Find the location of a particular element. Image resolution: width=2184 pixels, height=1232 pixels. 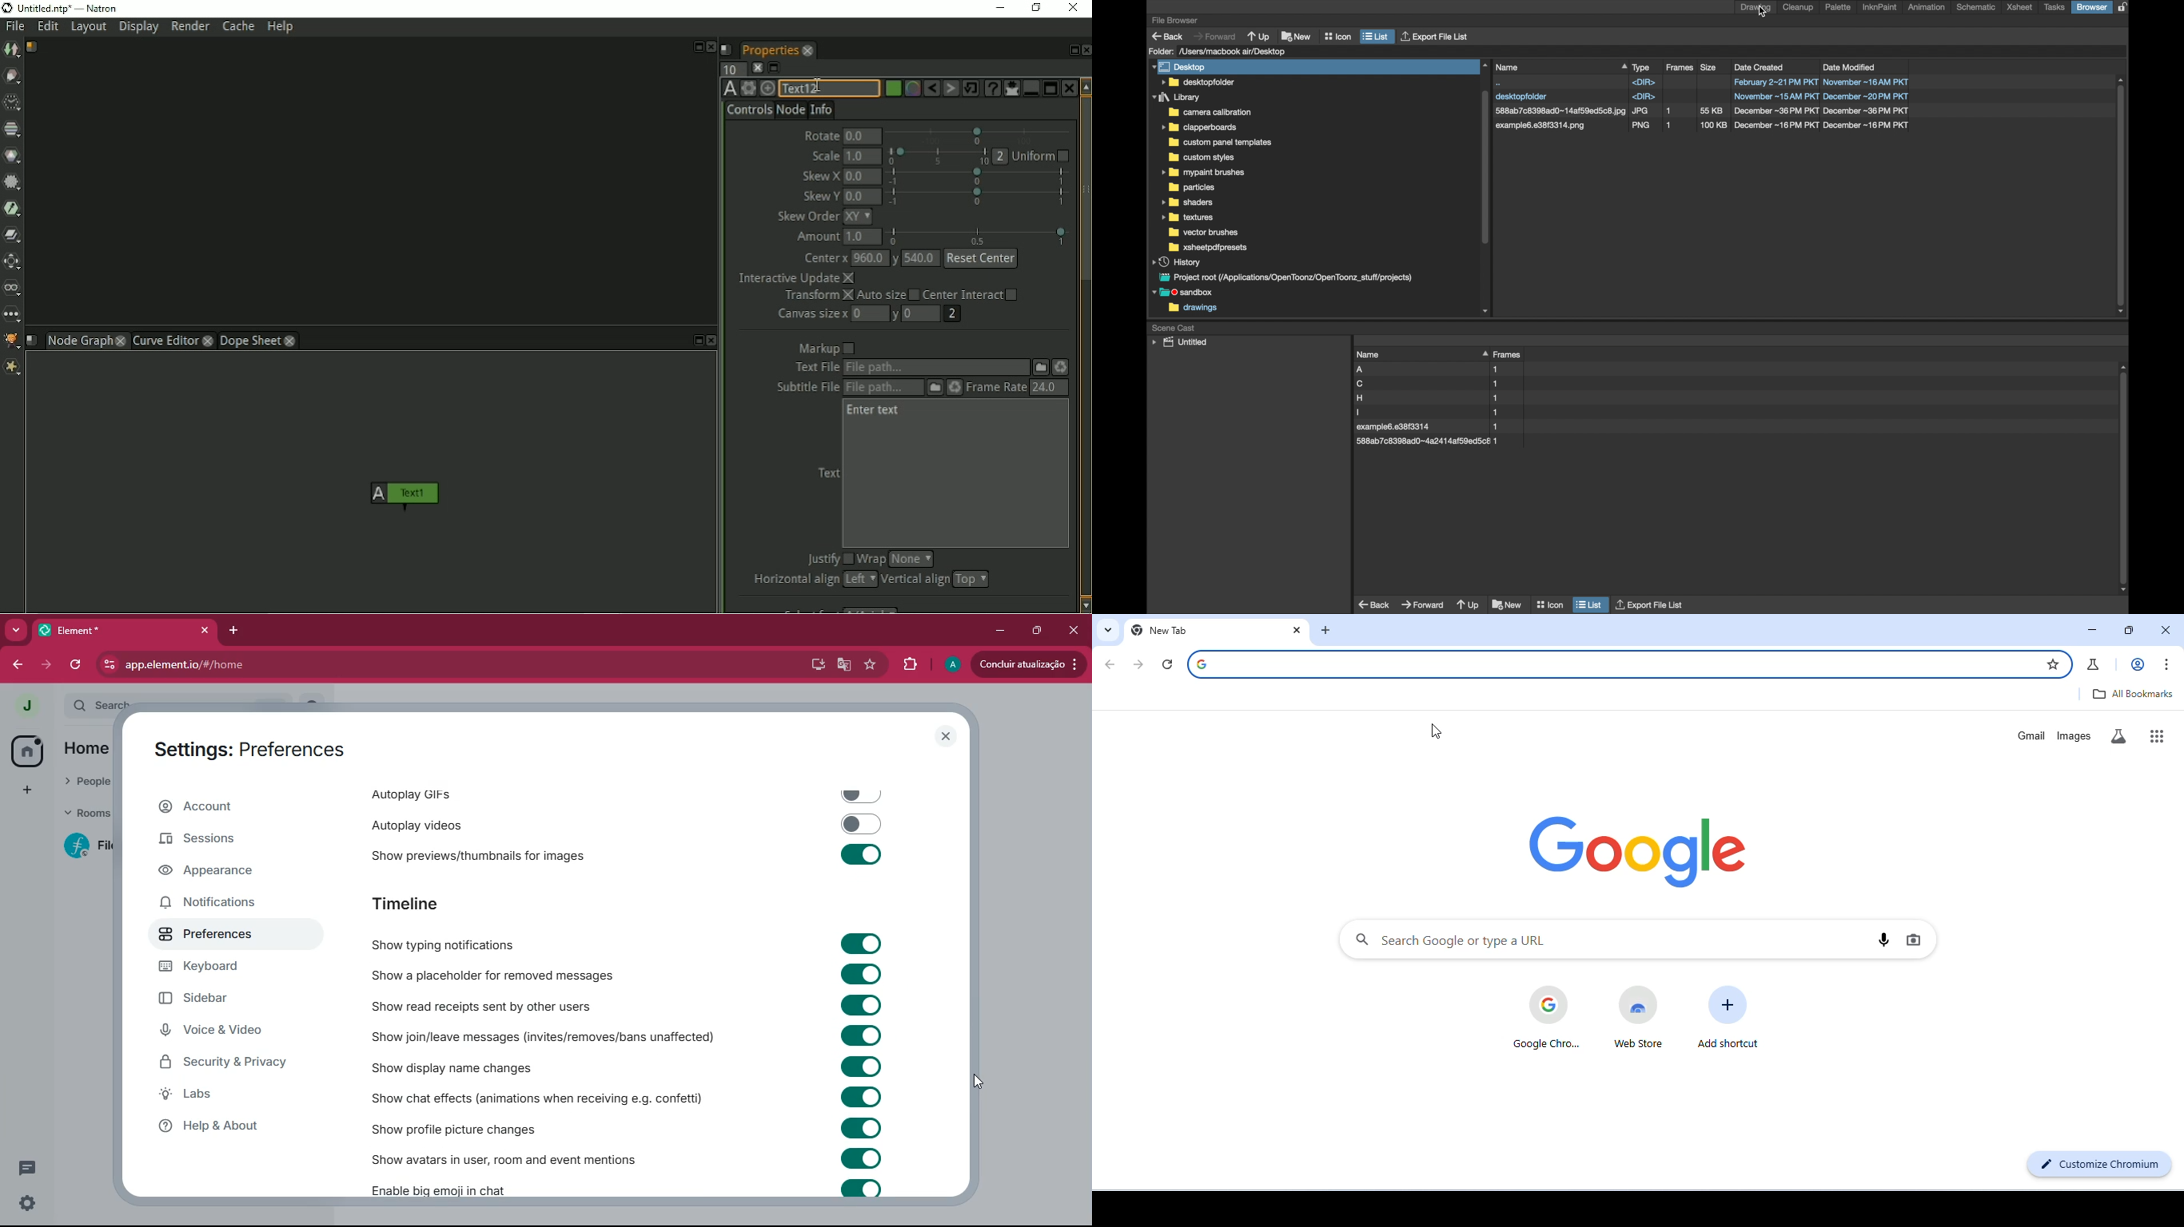

sidebar is located at coordinates (227, 1002).